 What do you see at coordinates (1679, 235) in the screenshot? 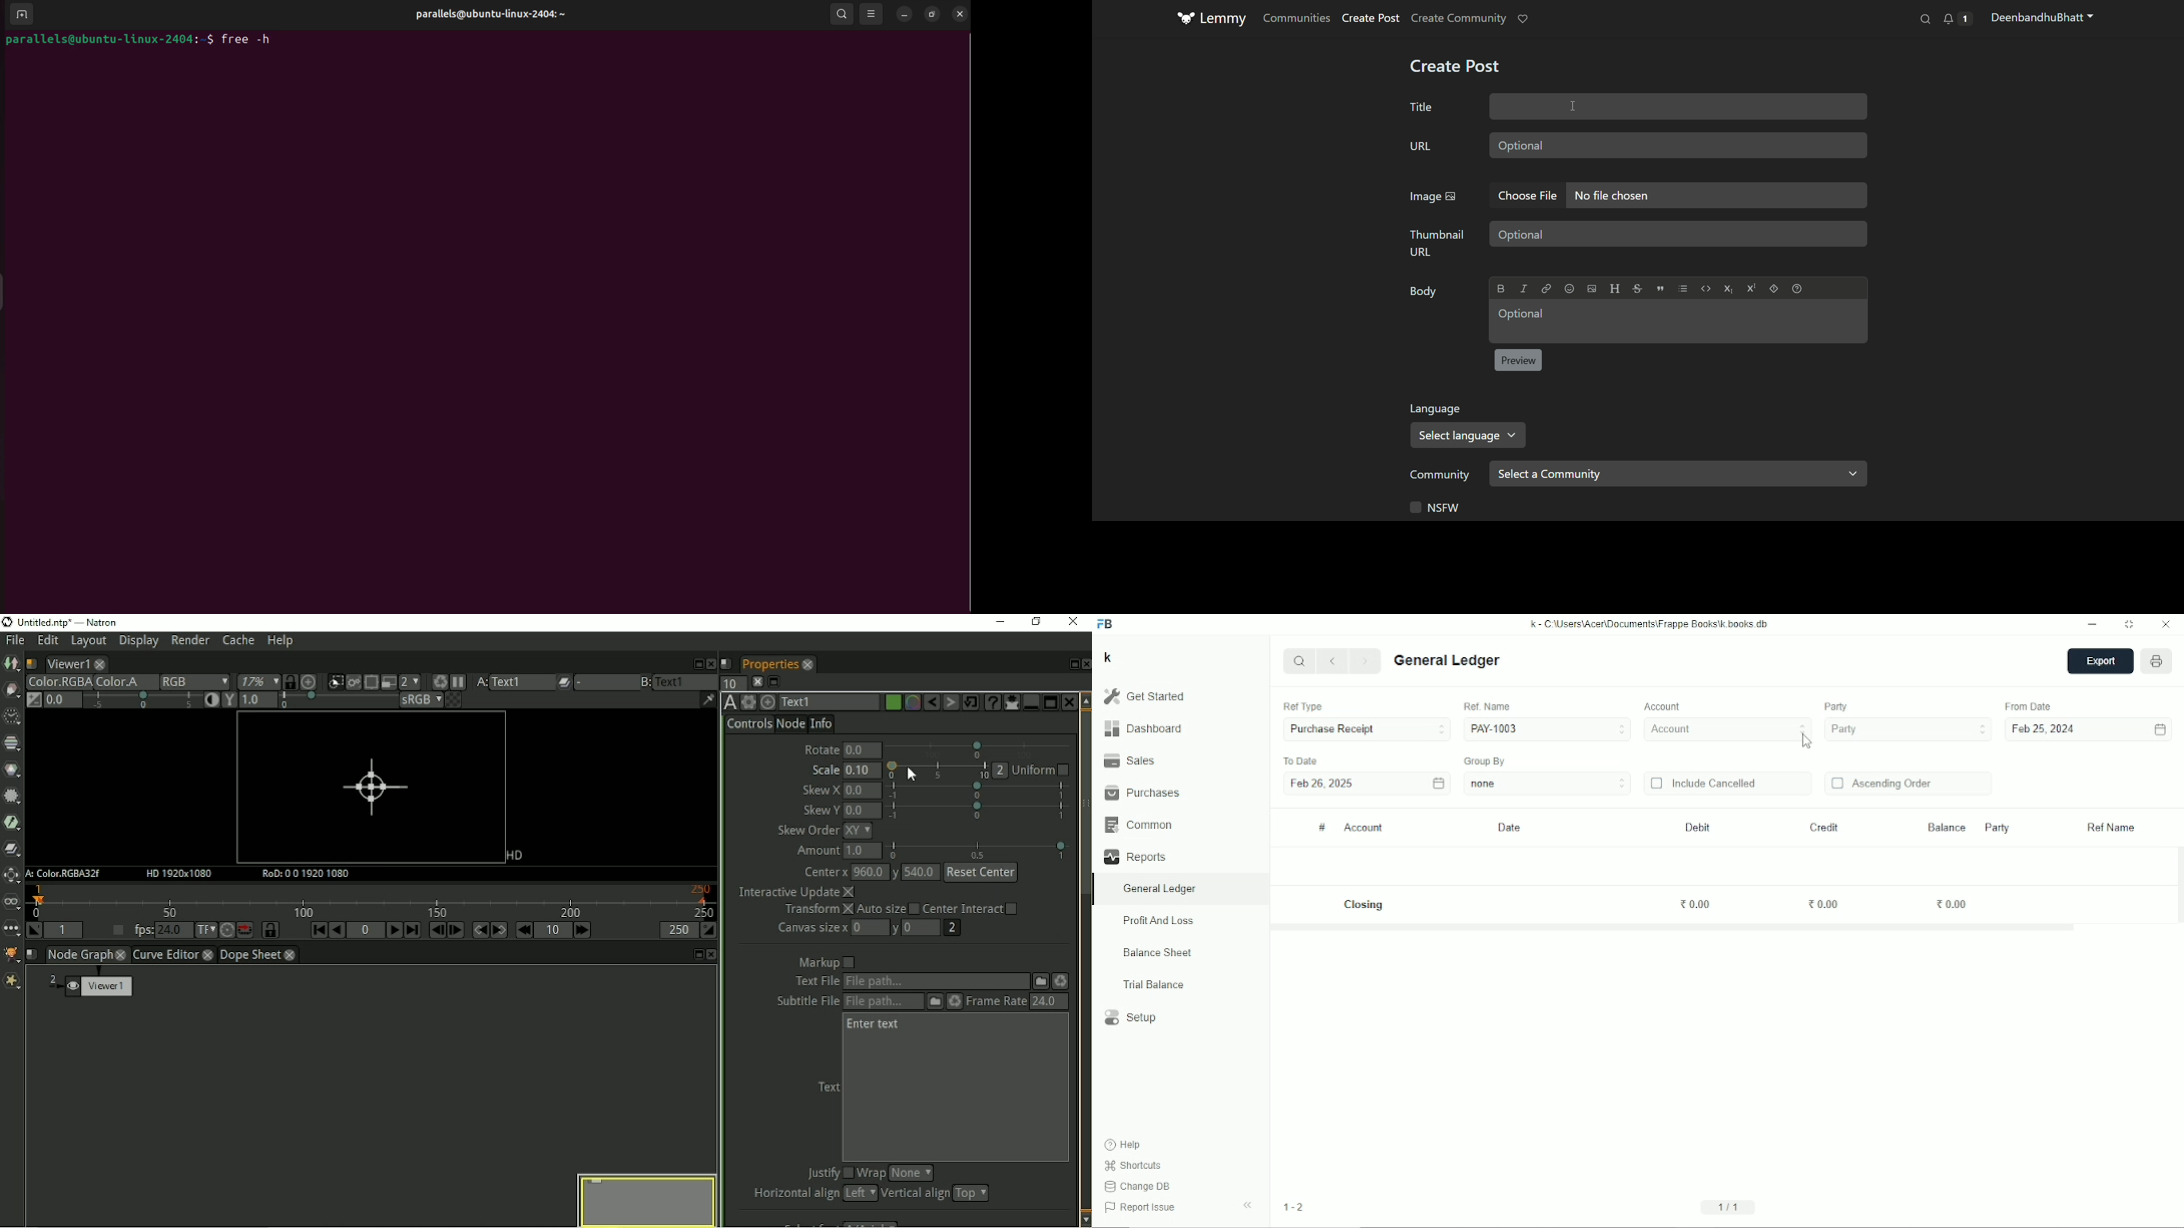
I see `text box` at bounding box center [1679, 235].